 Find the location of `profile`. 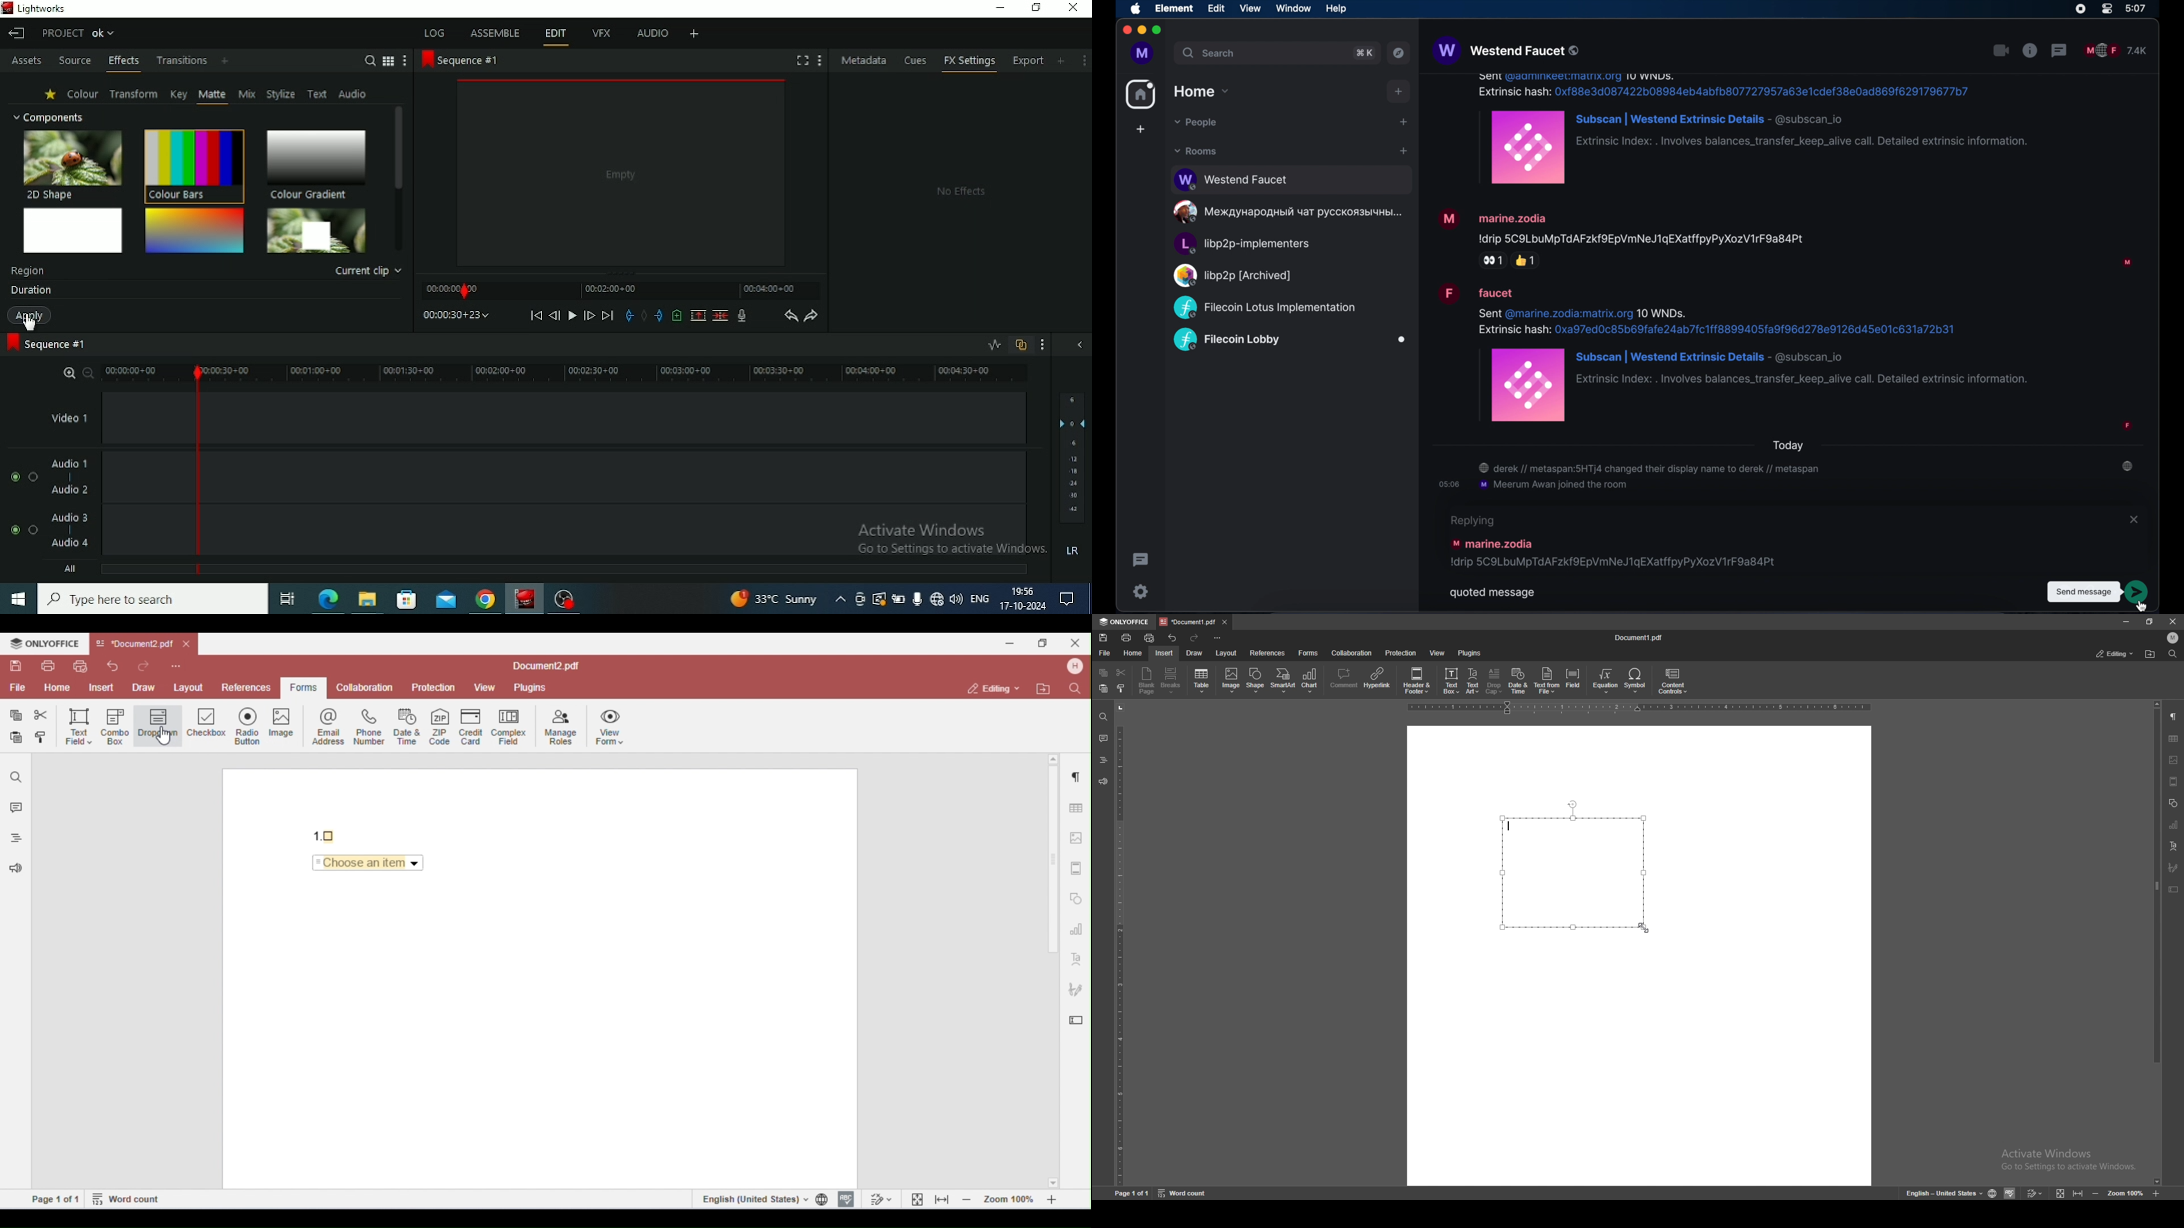

profile is located at coordinates (1141, 53).